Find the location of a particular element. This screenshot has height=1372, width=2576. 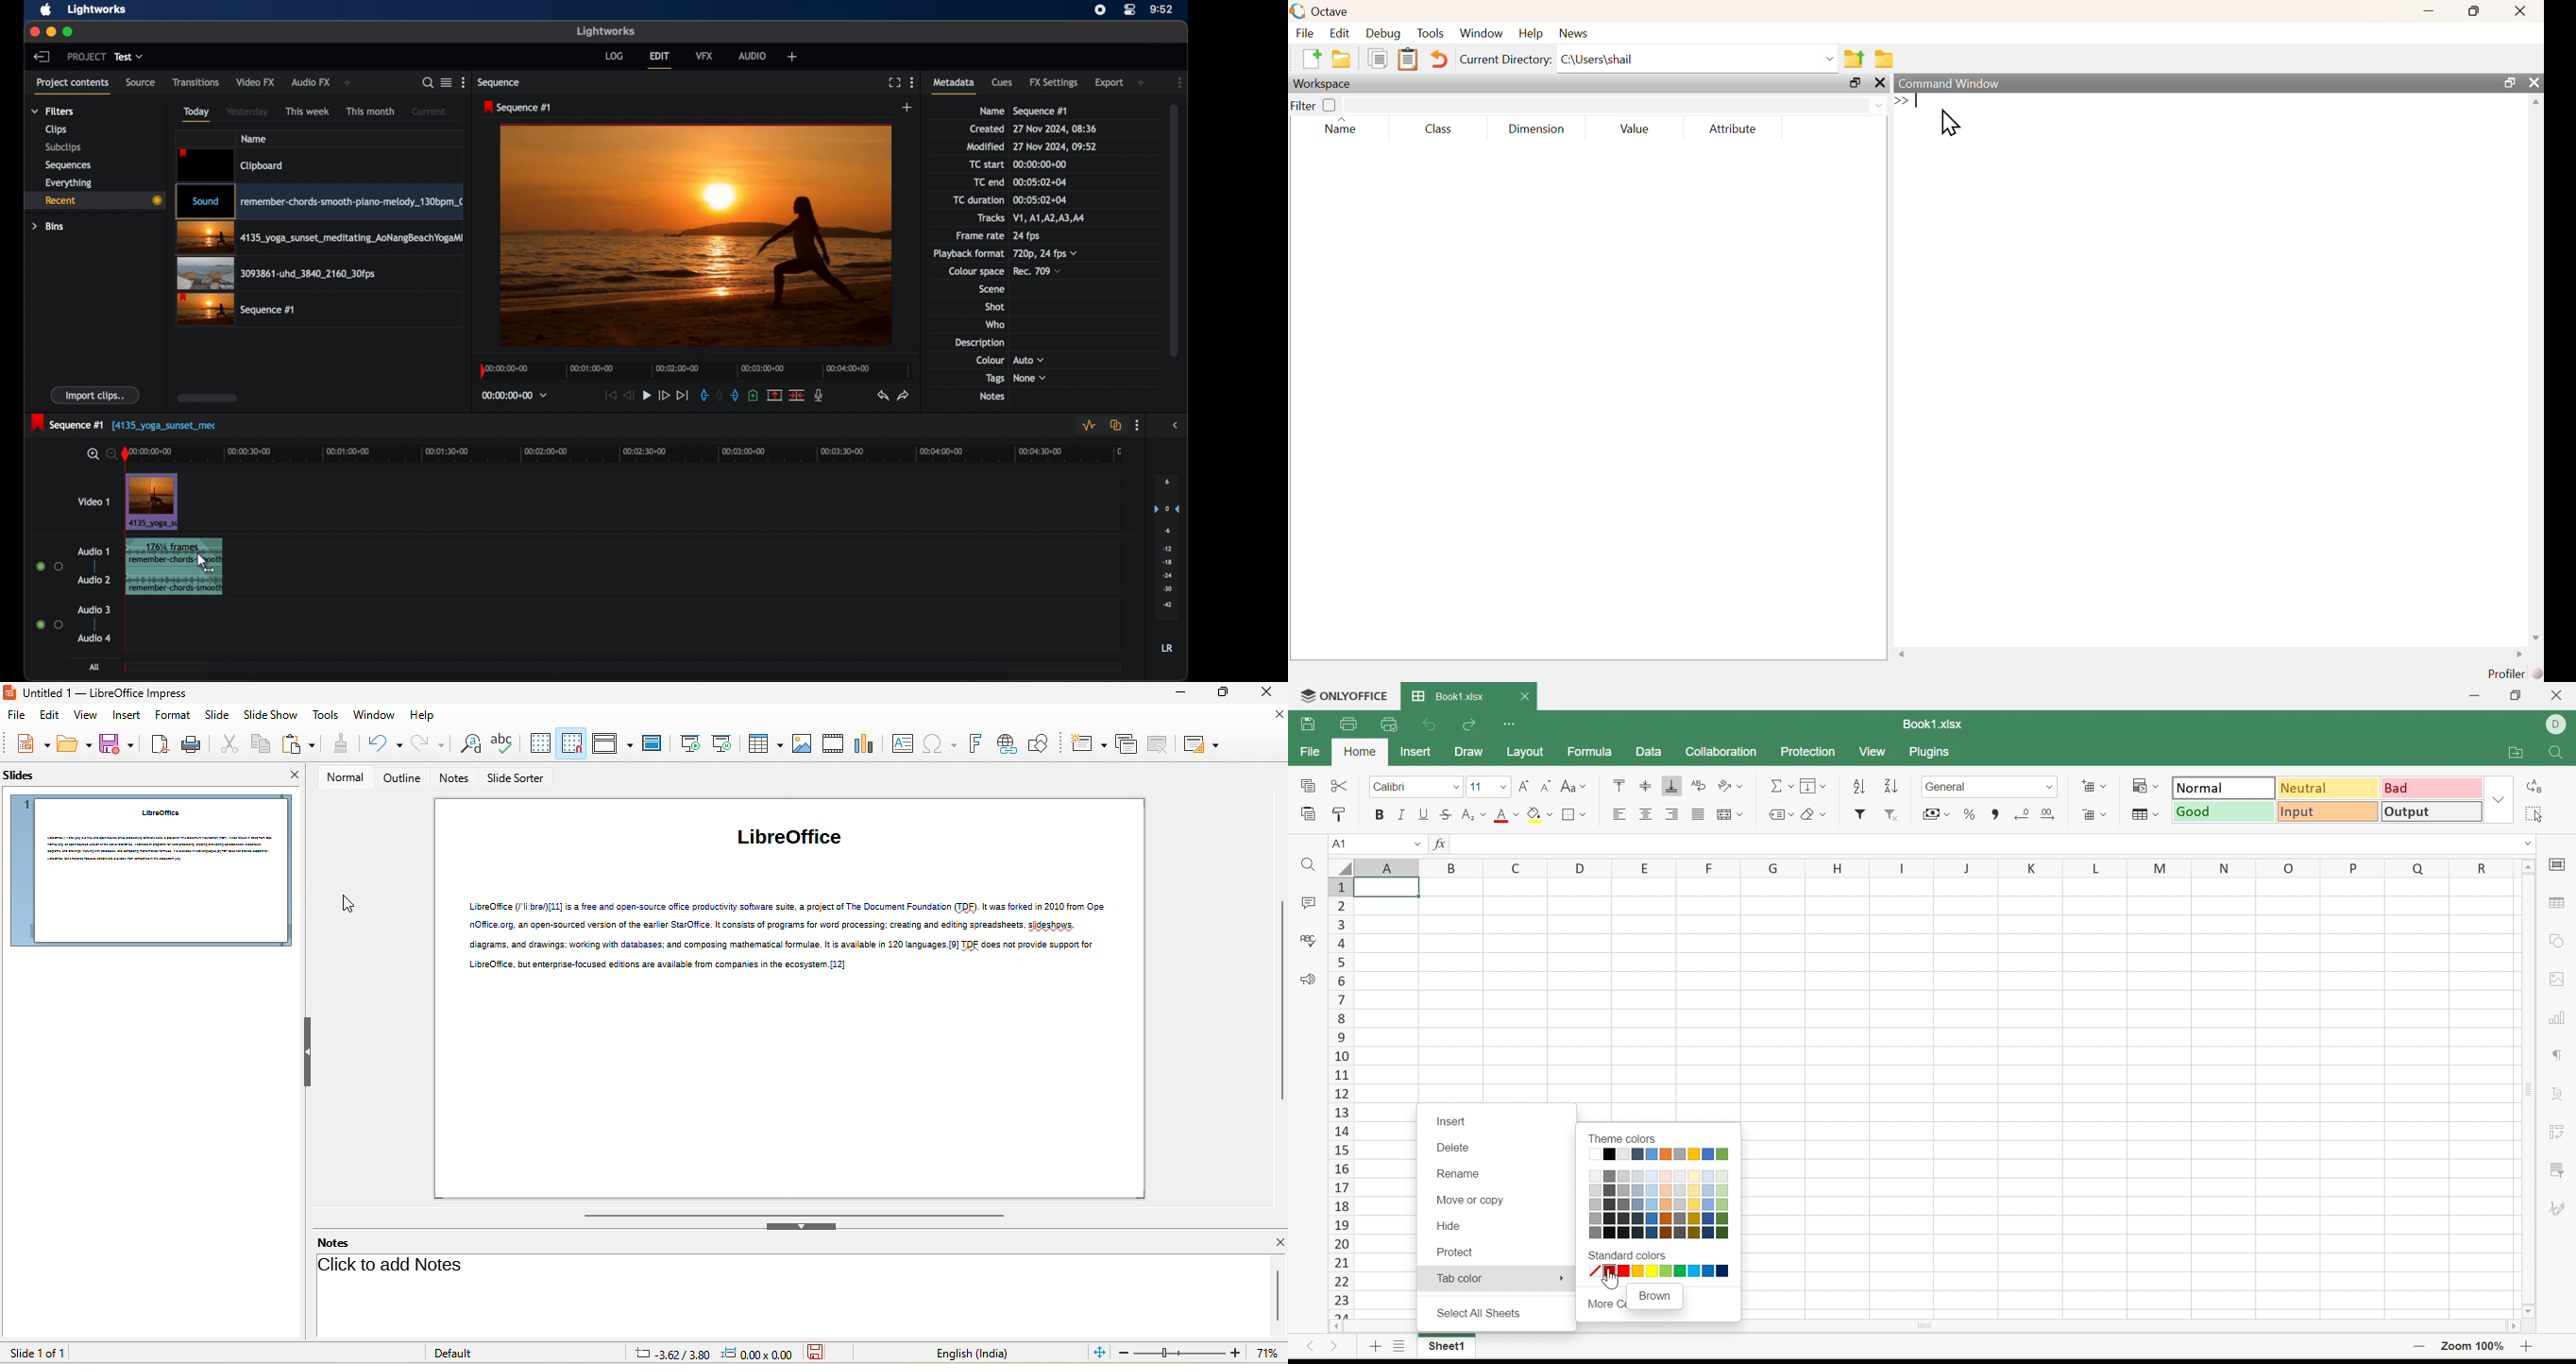

1 is located at coordinates (1338, 888).